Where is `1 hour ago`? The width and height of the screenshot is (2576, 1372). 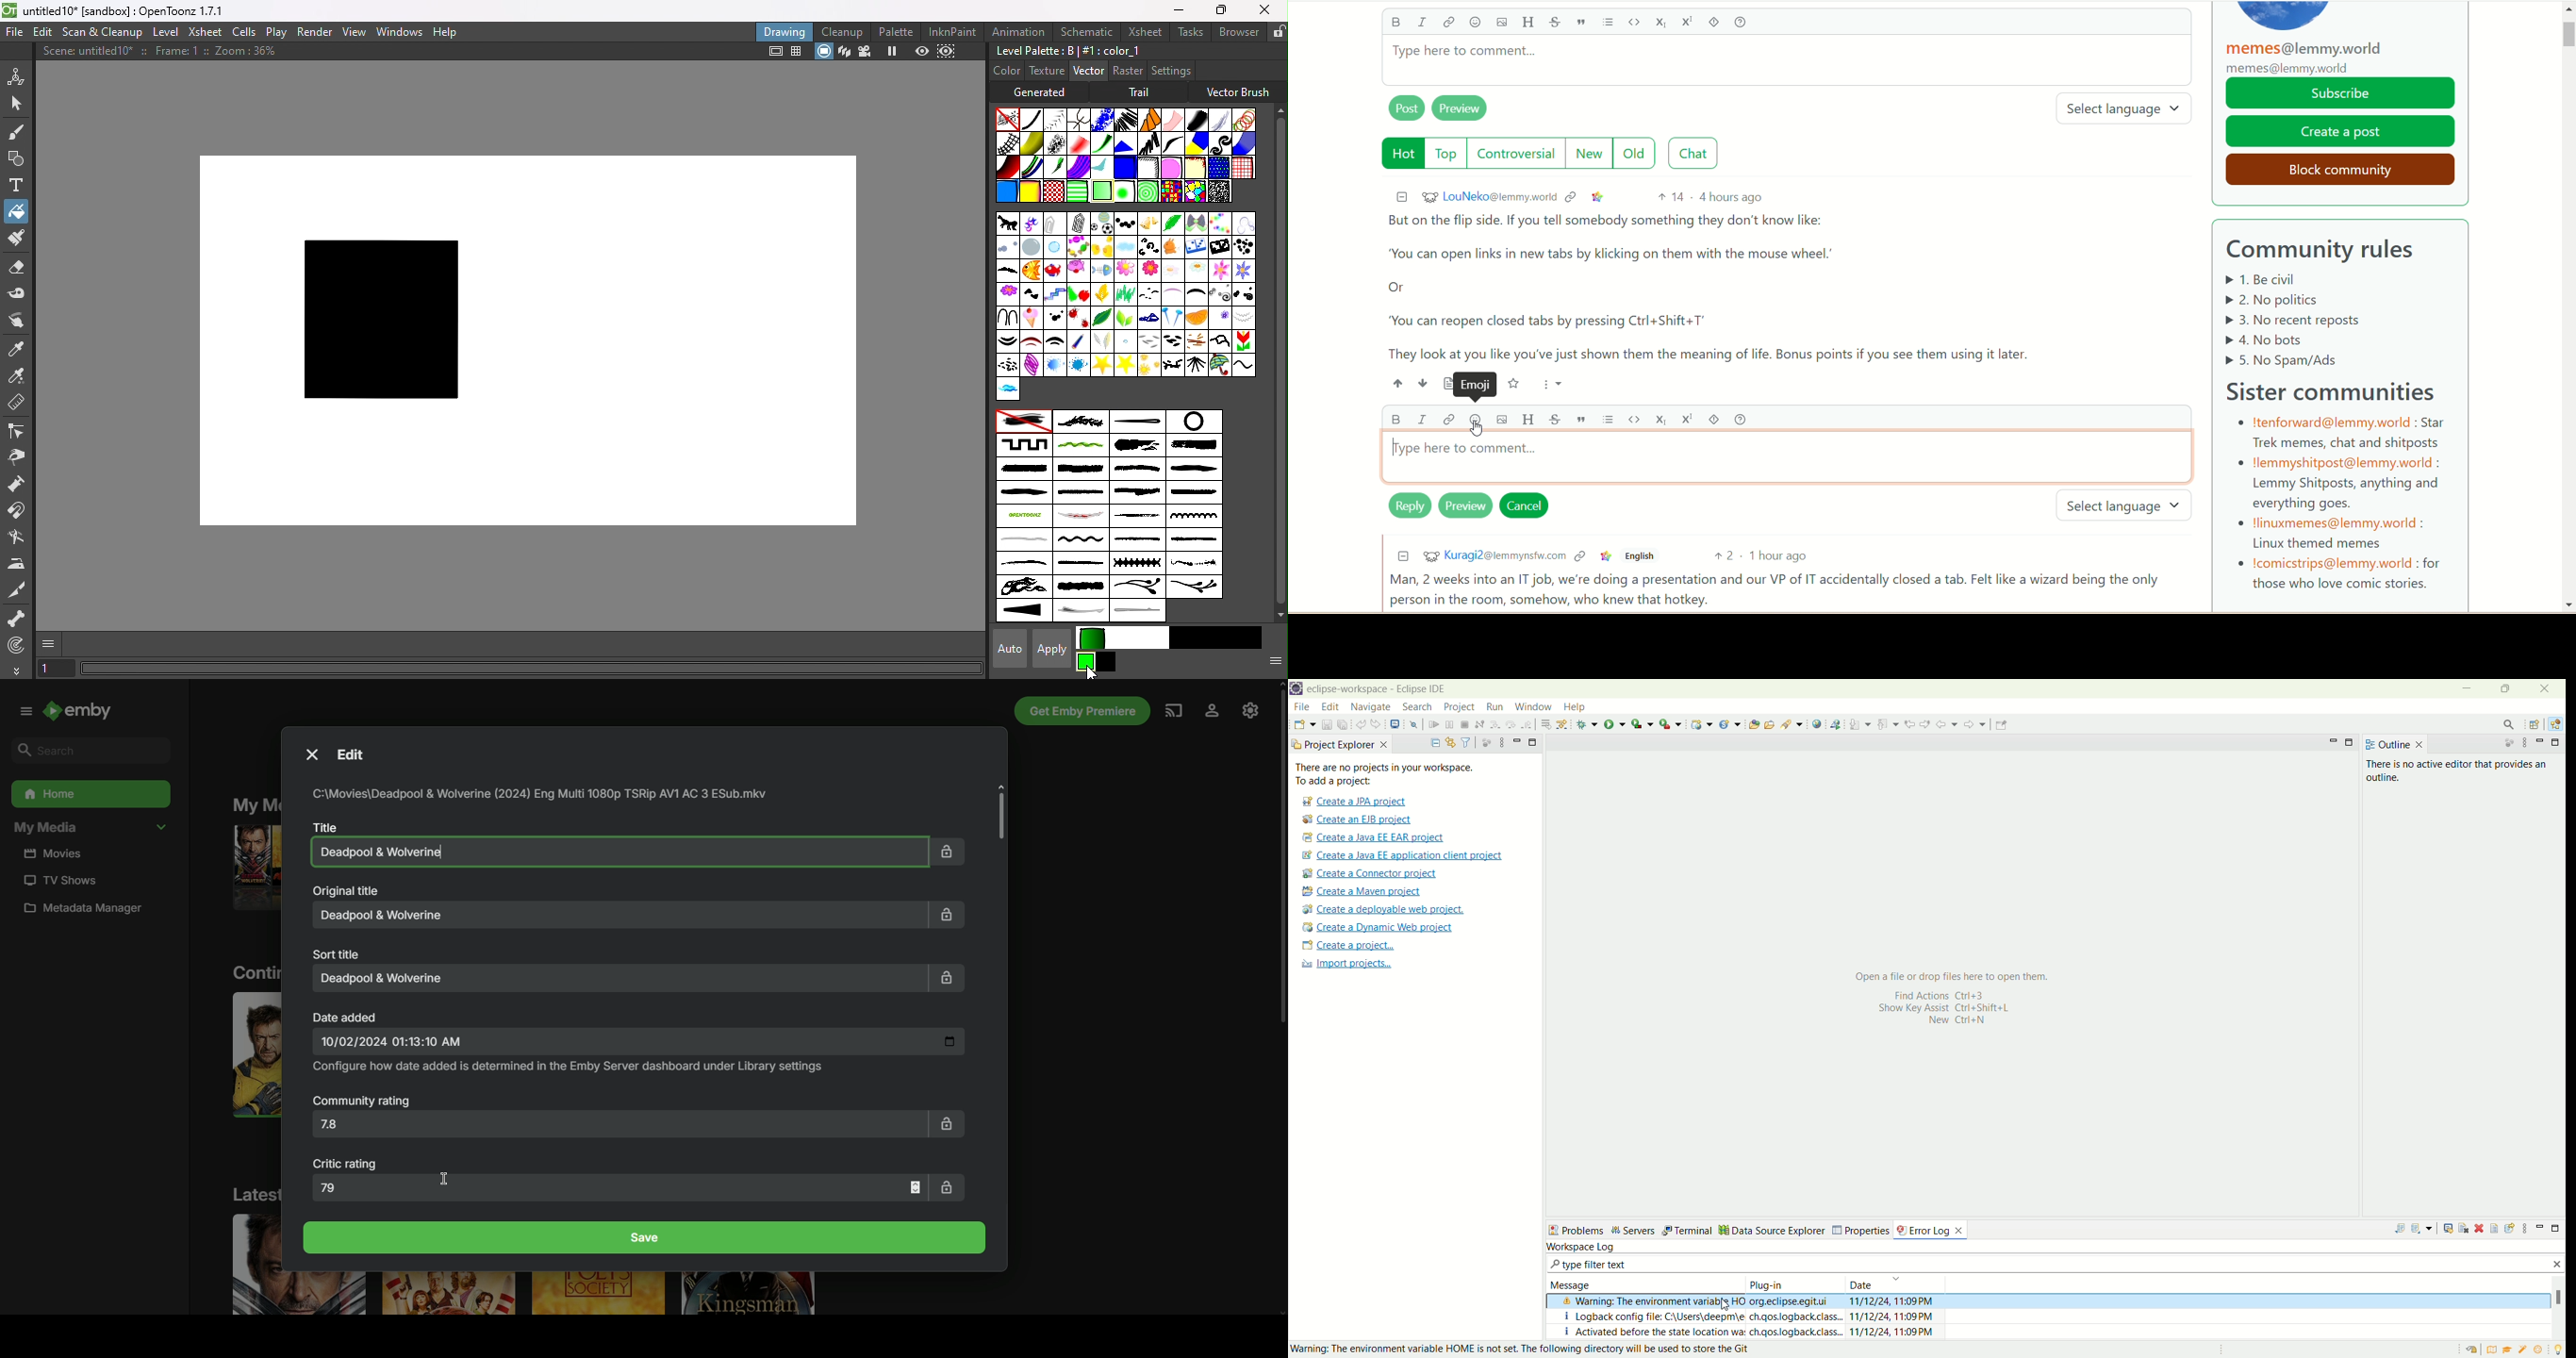 1 hour ago is located at coordinates (1785, 558).